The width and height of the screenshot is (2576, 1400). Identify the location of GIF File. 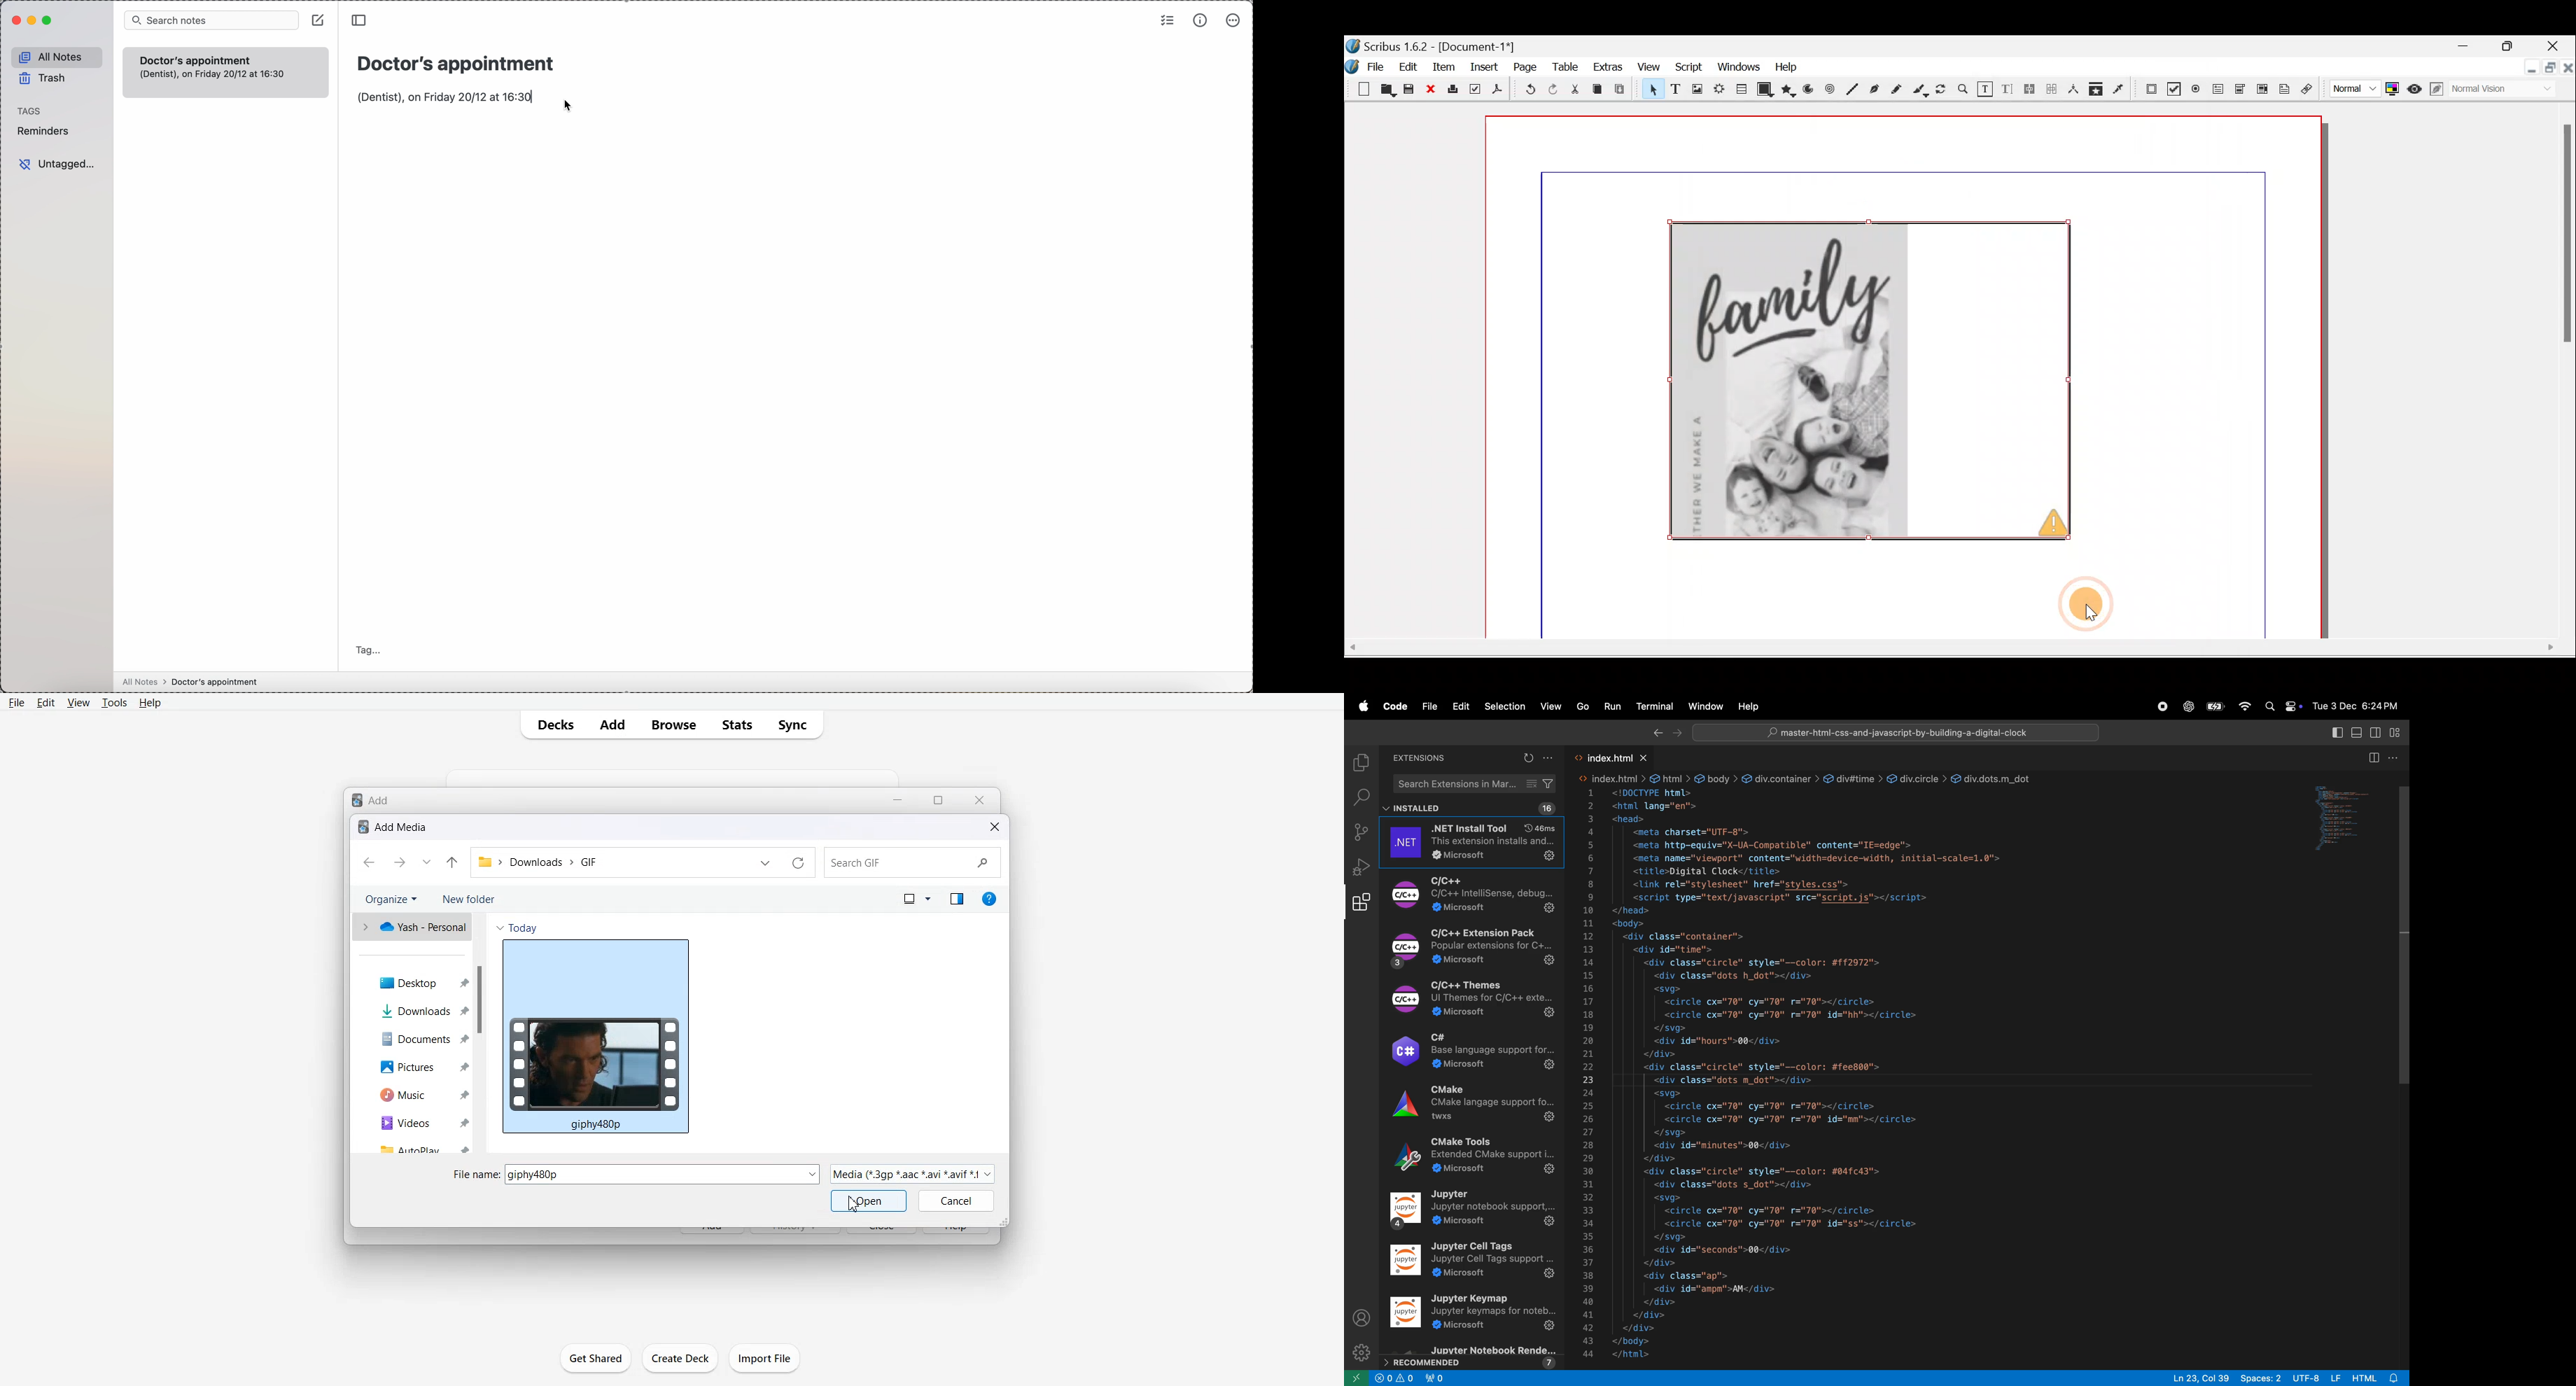
(596, 1036).